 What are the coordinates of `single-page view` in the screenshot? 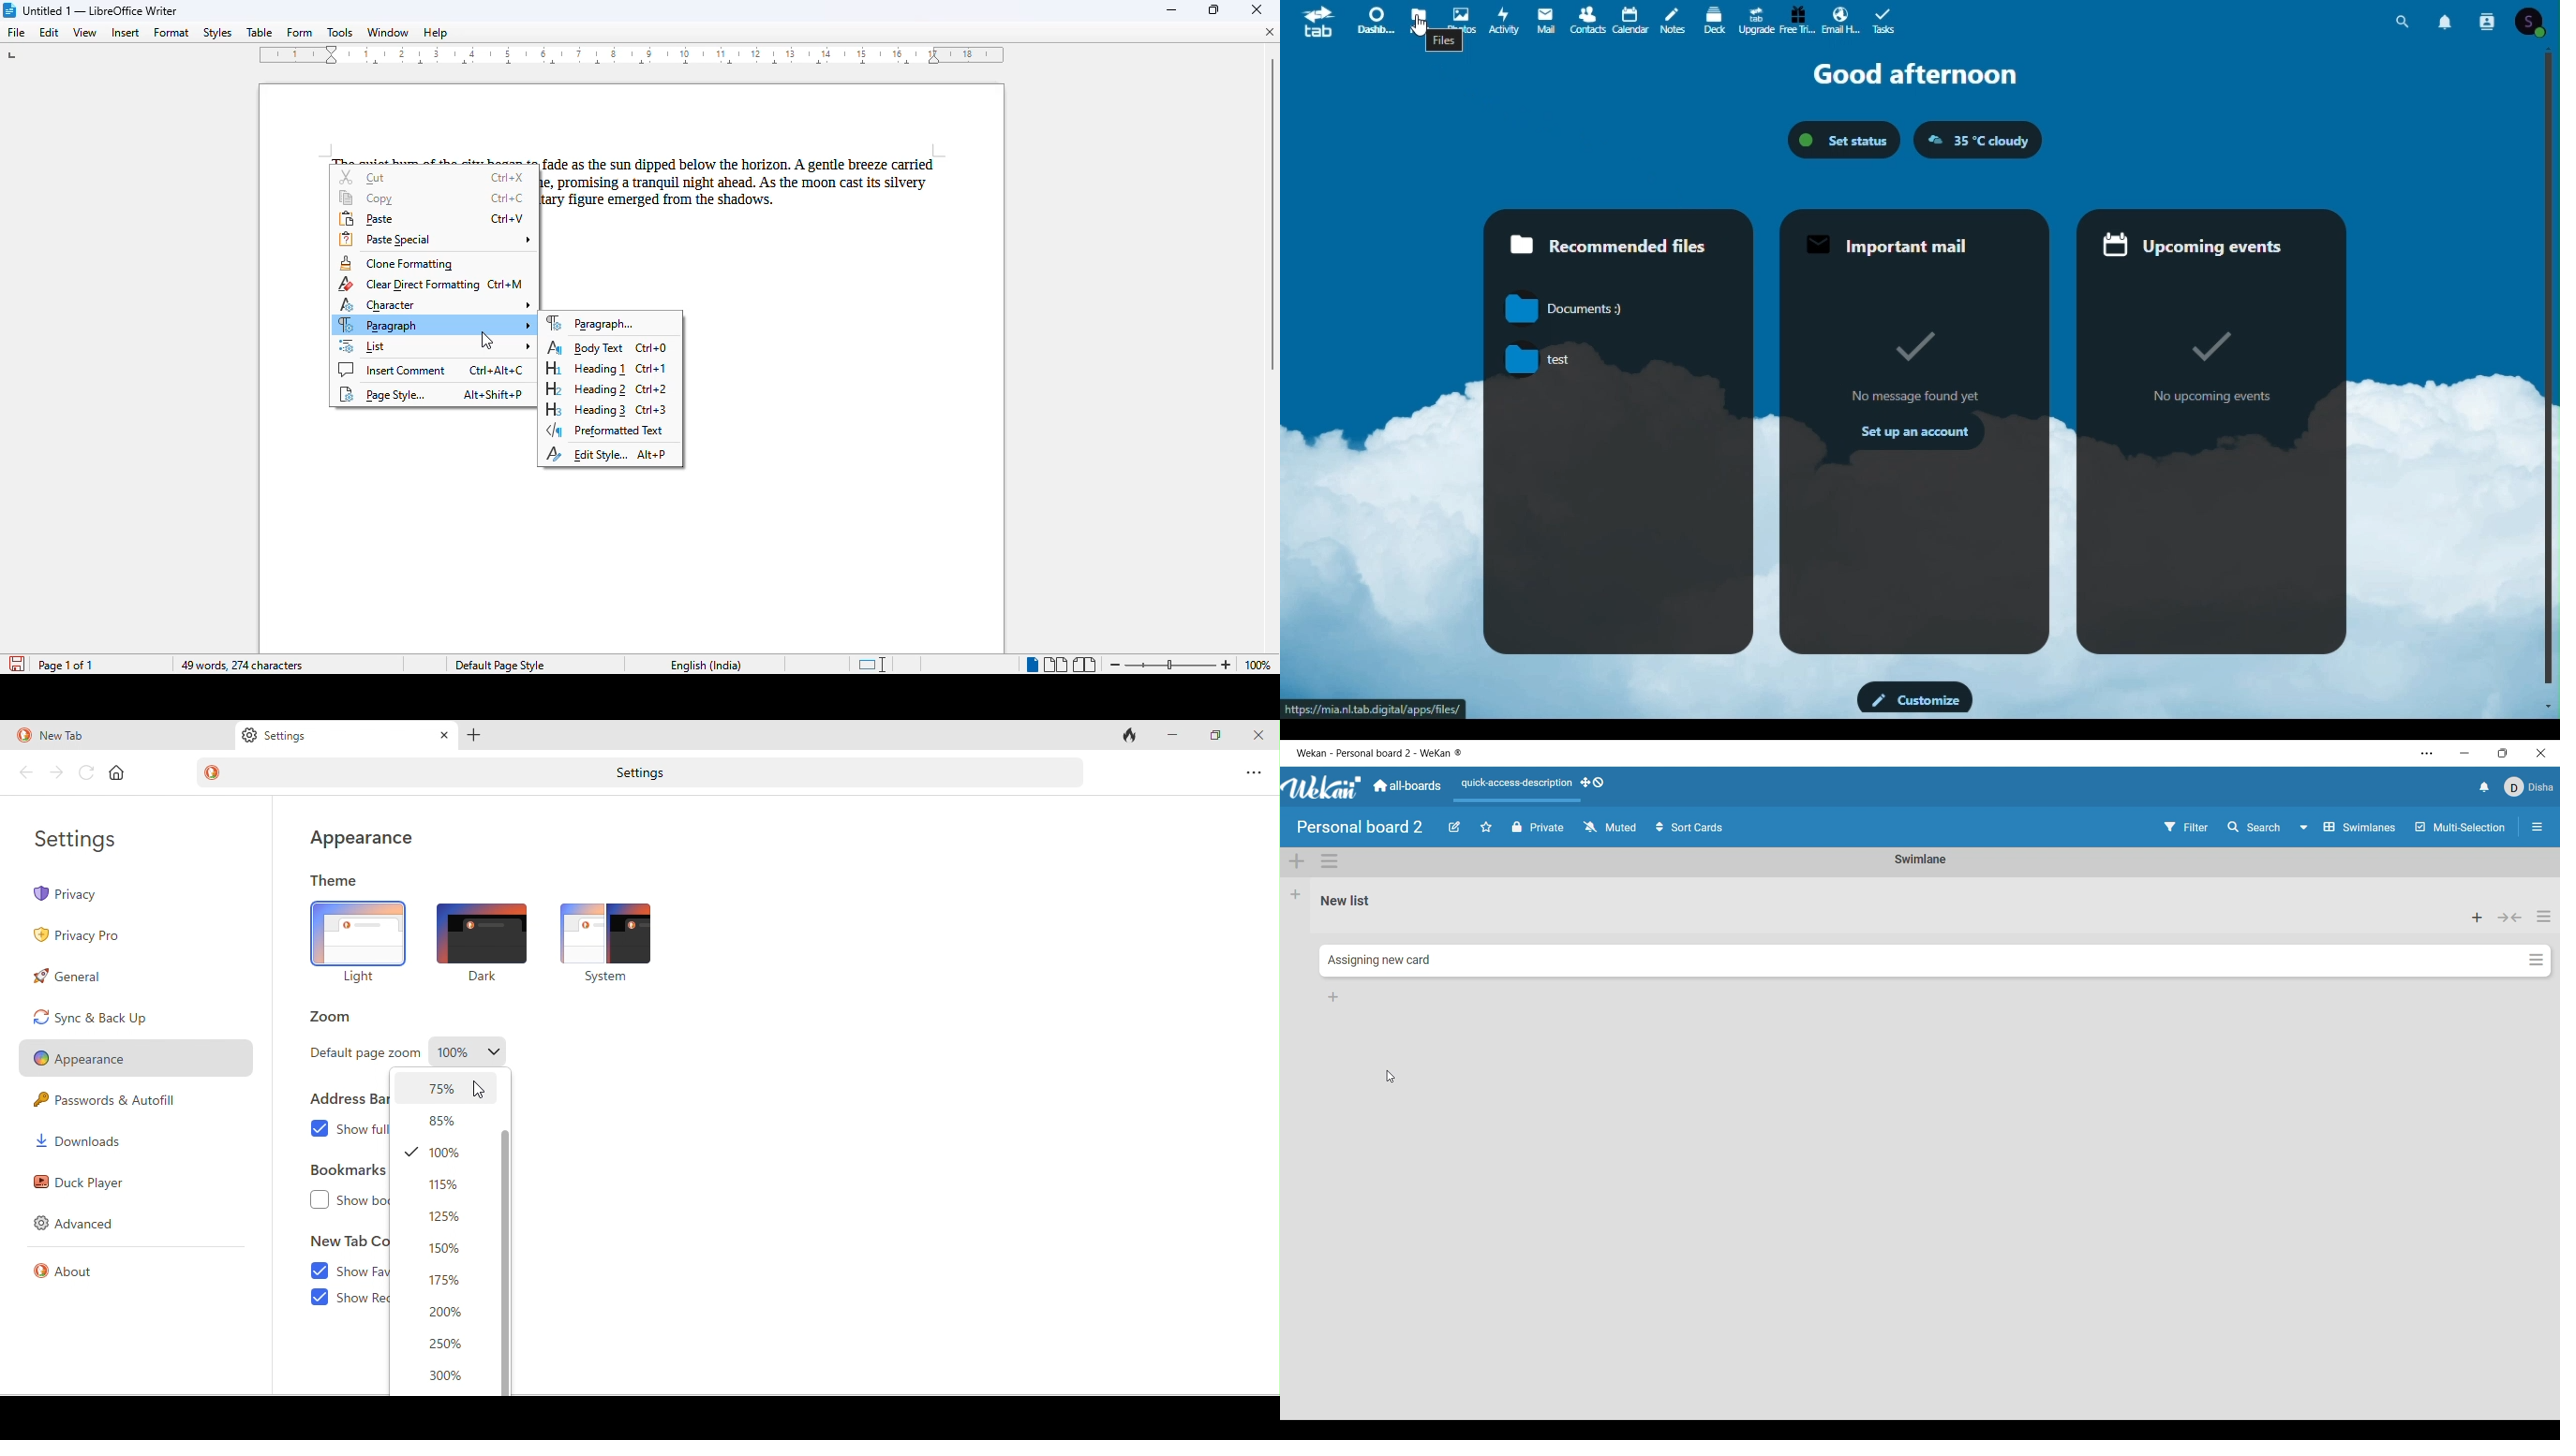 It's located at (1031, 665).